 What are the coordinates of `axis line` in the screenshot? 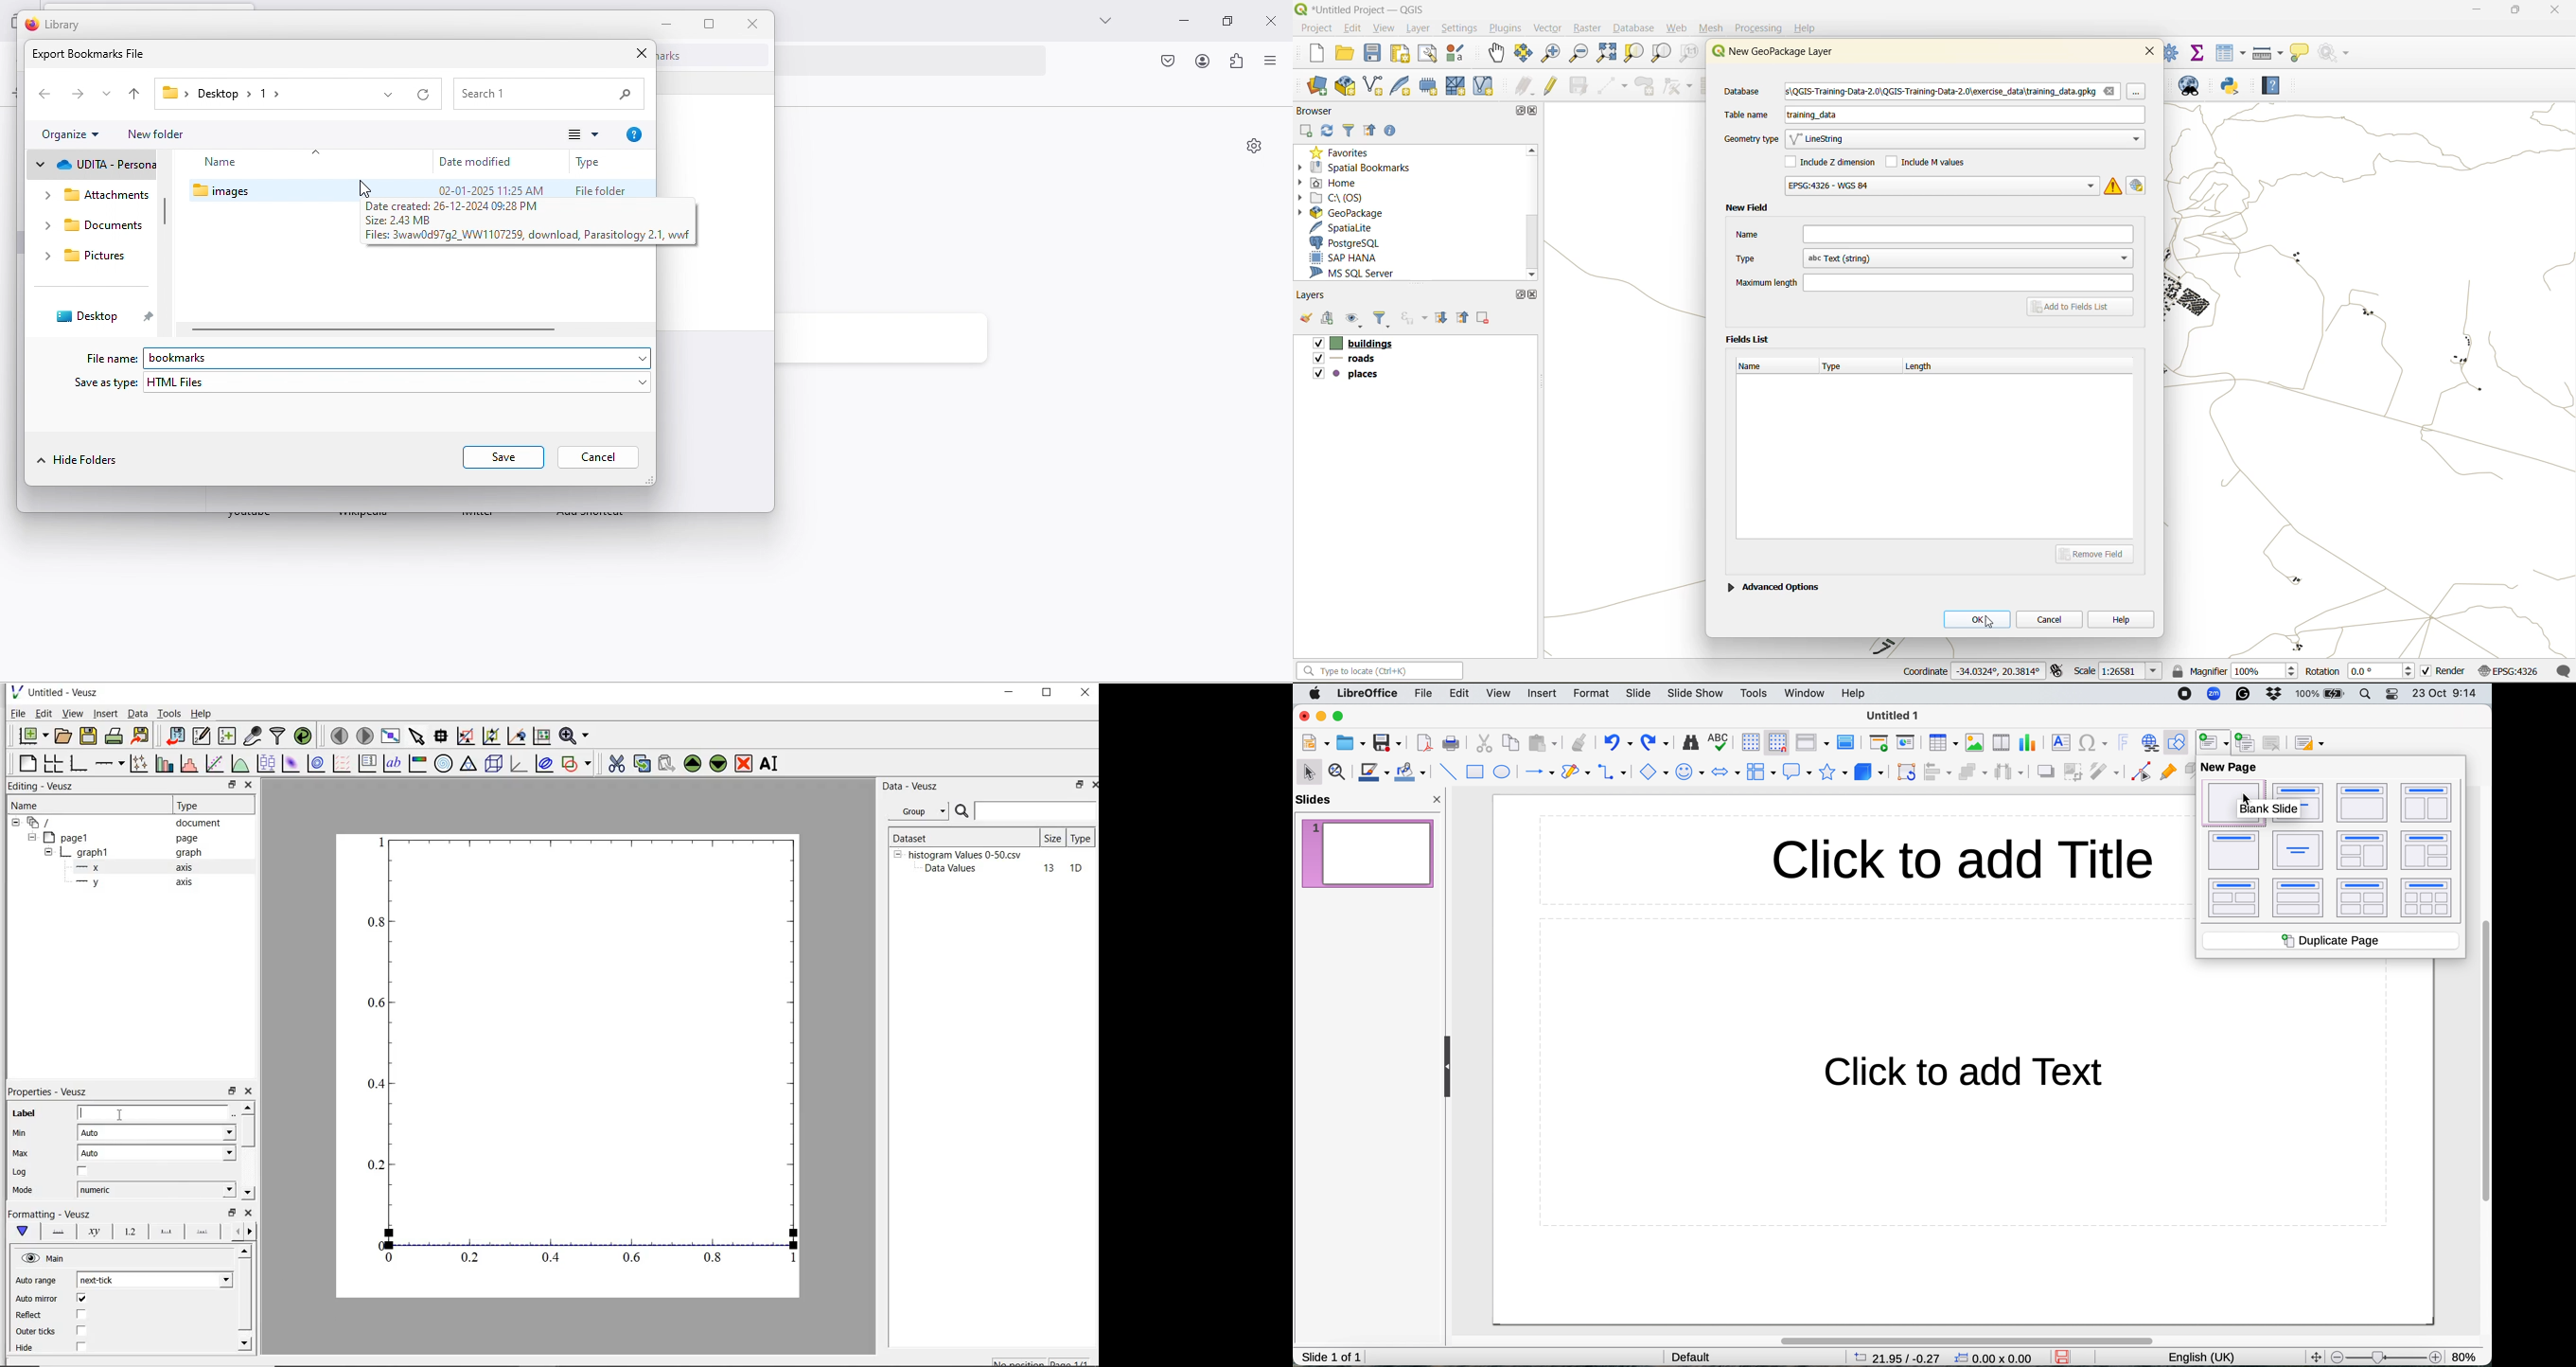 It's located at (58, 1231).